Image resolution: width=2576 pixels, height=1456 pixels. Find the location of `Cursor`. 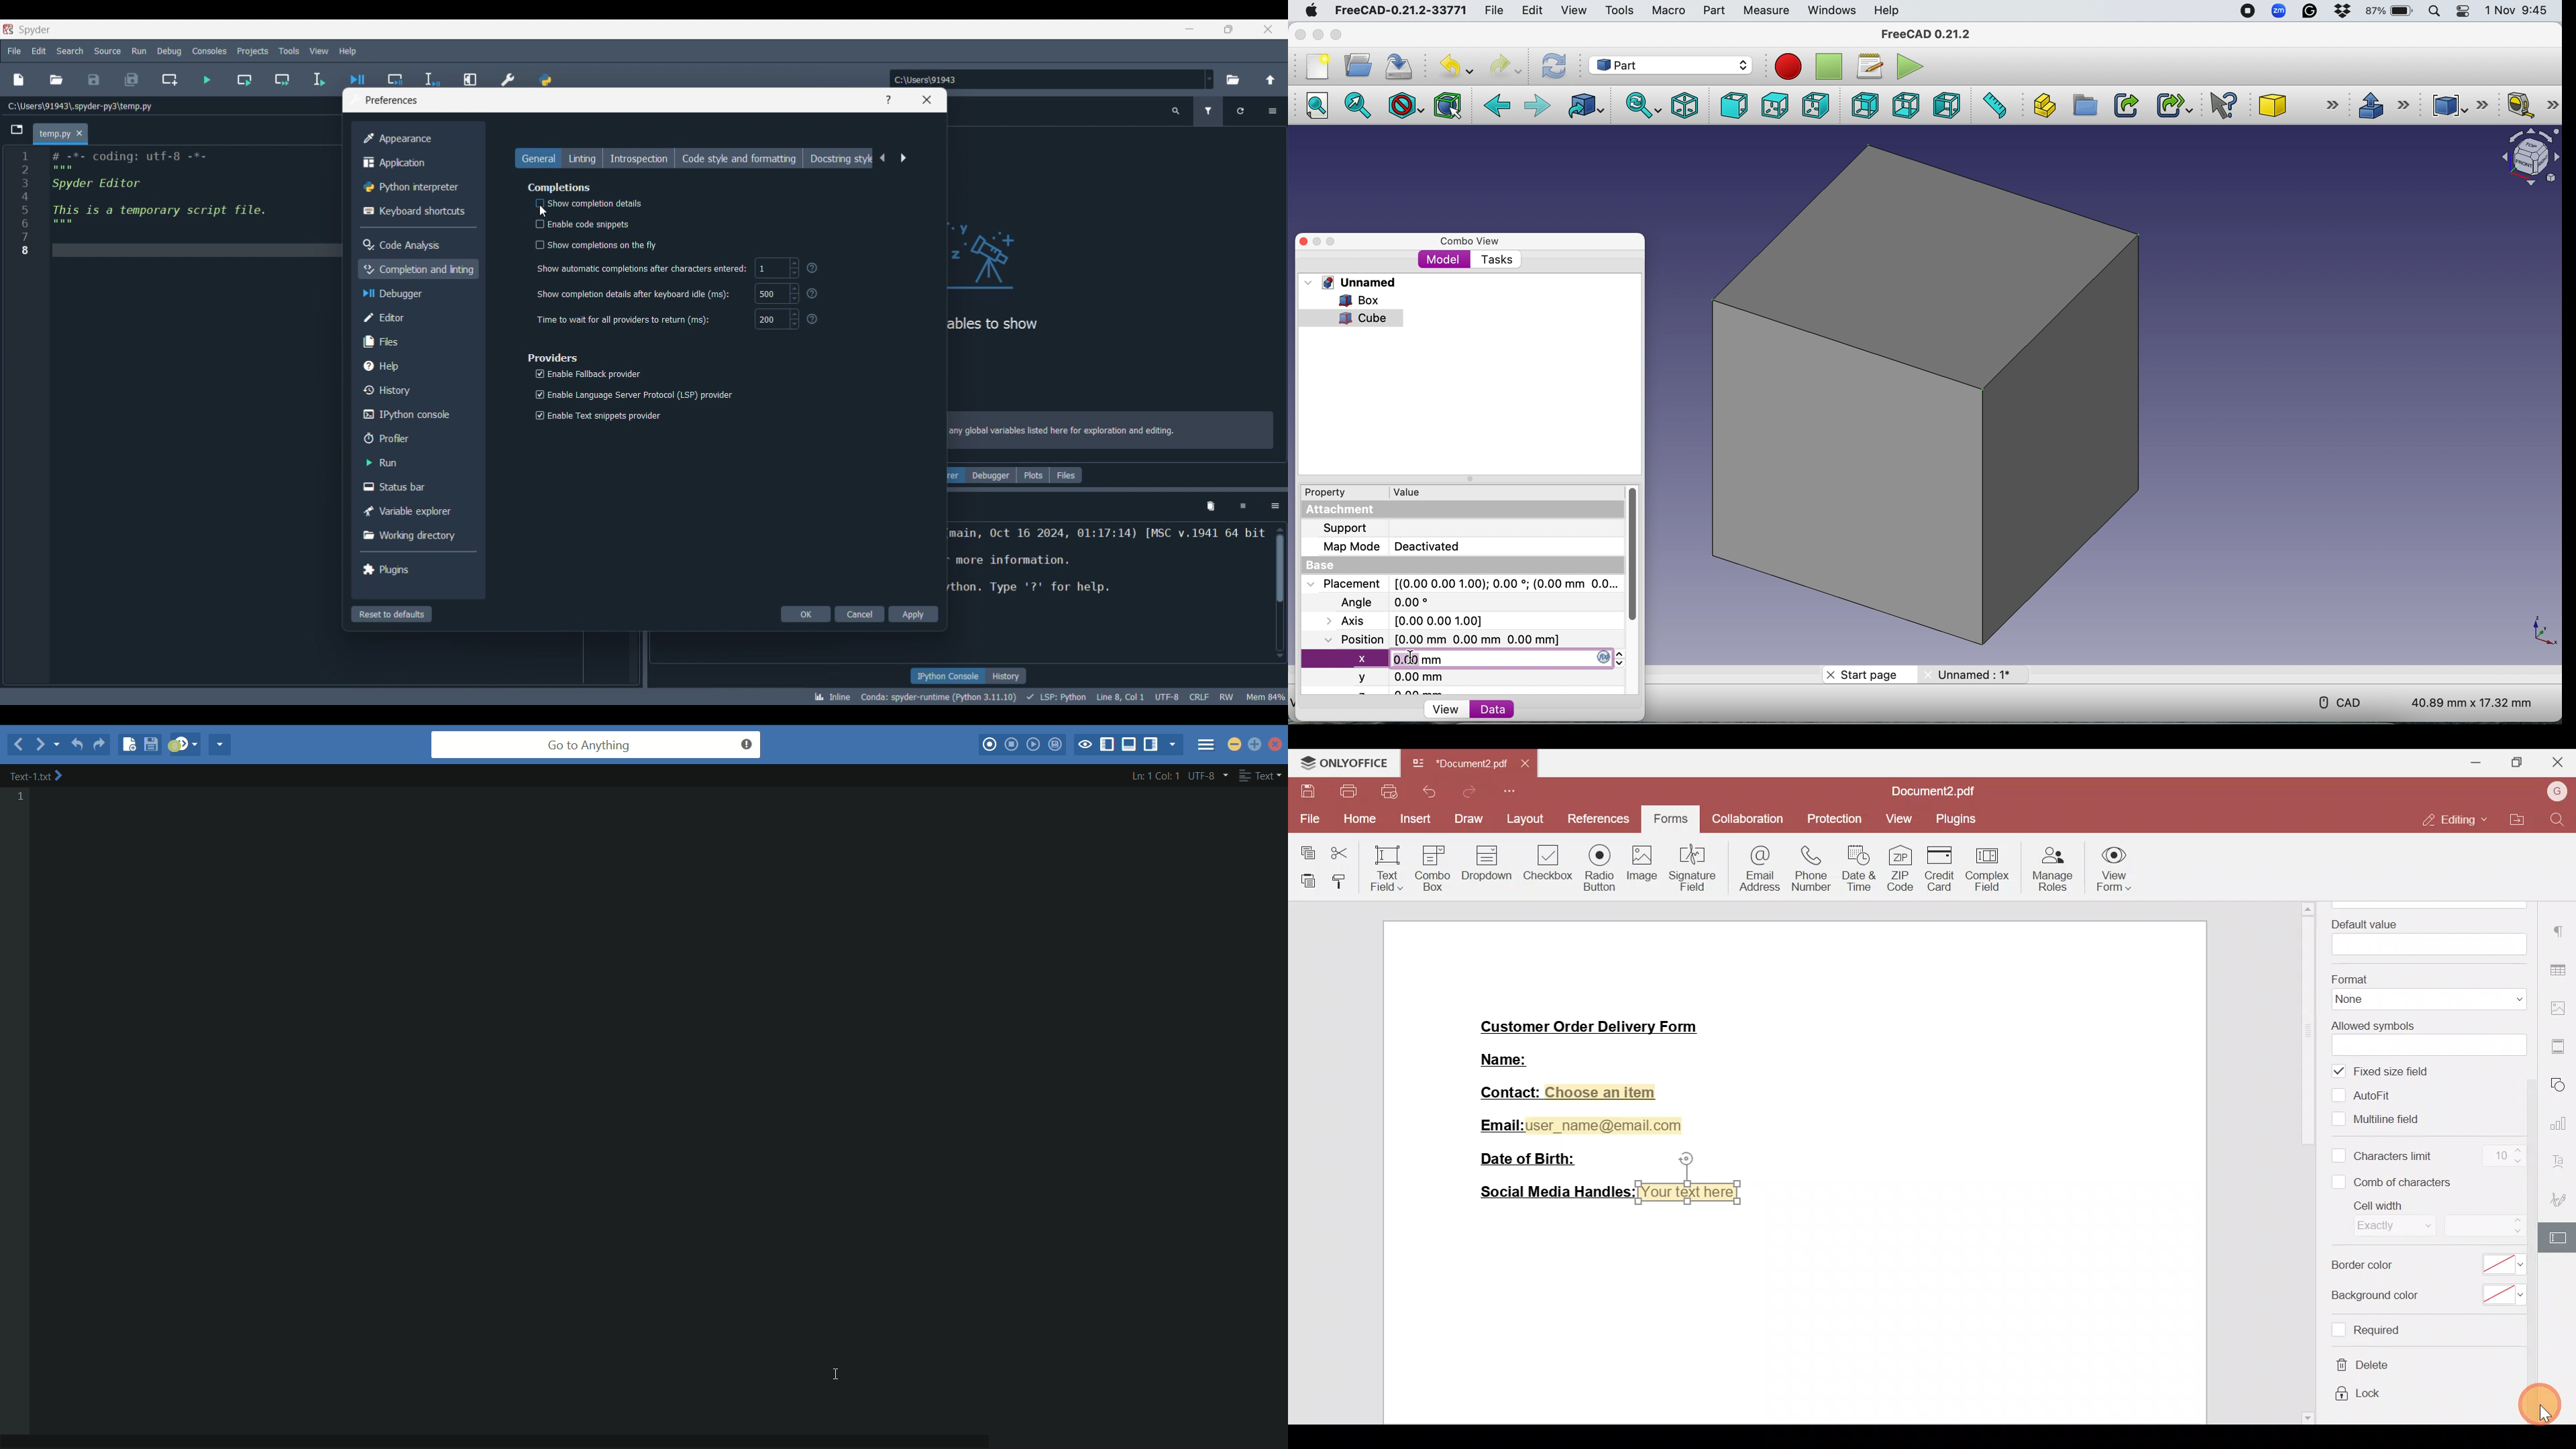

Cursor is located at coordinates (544, 213).